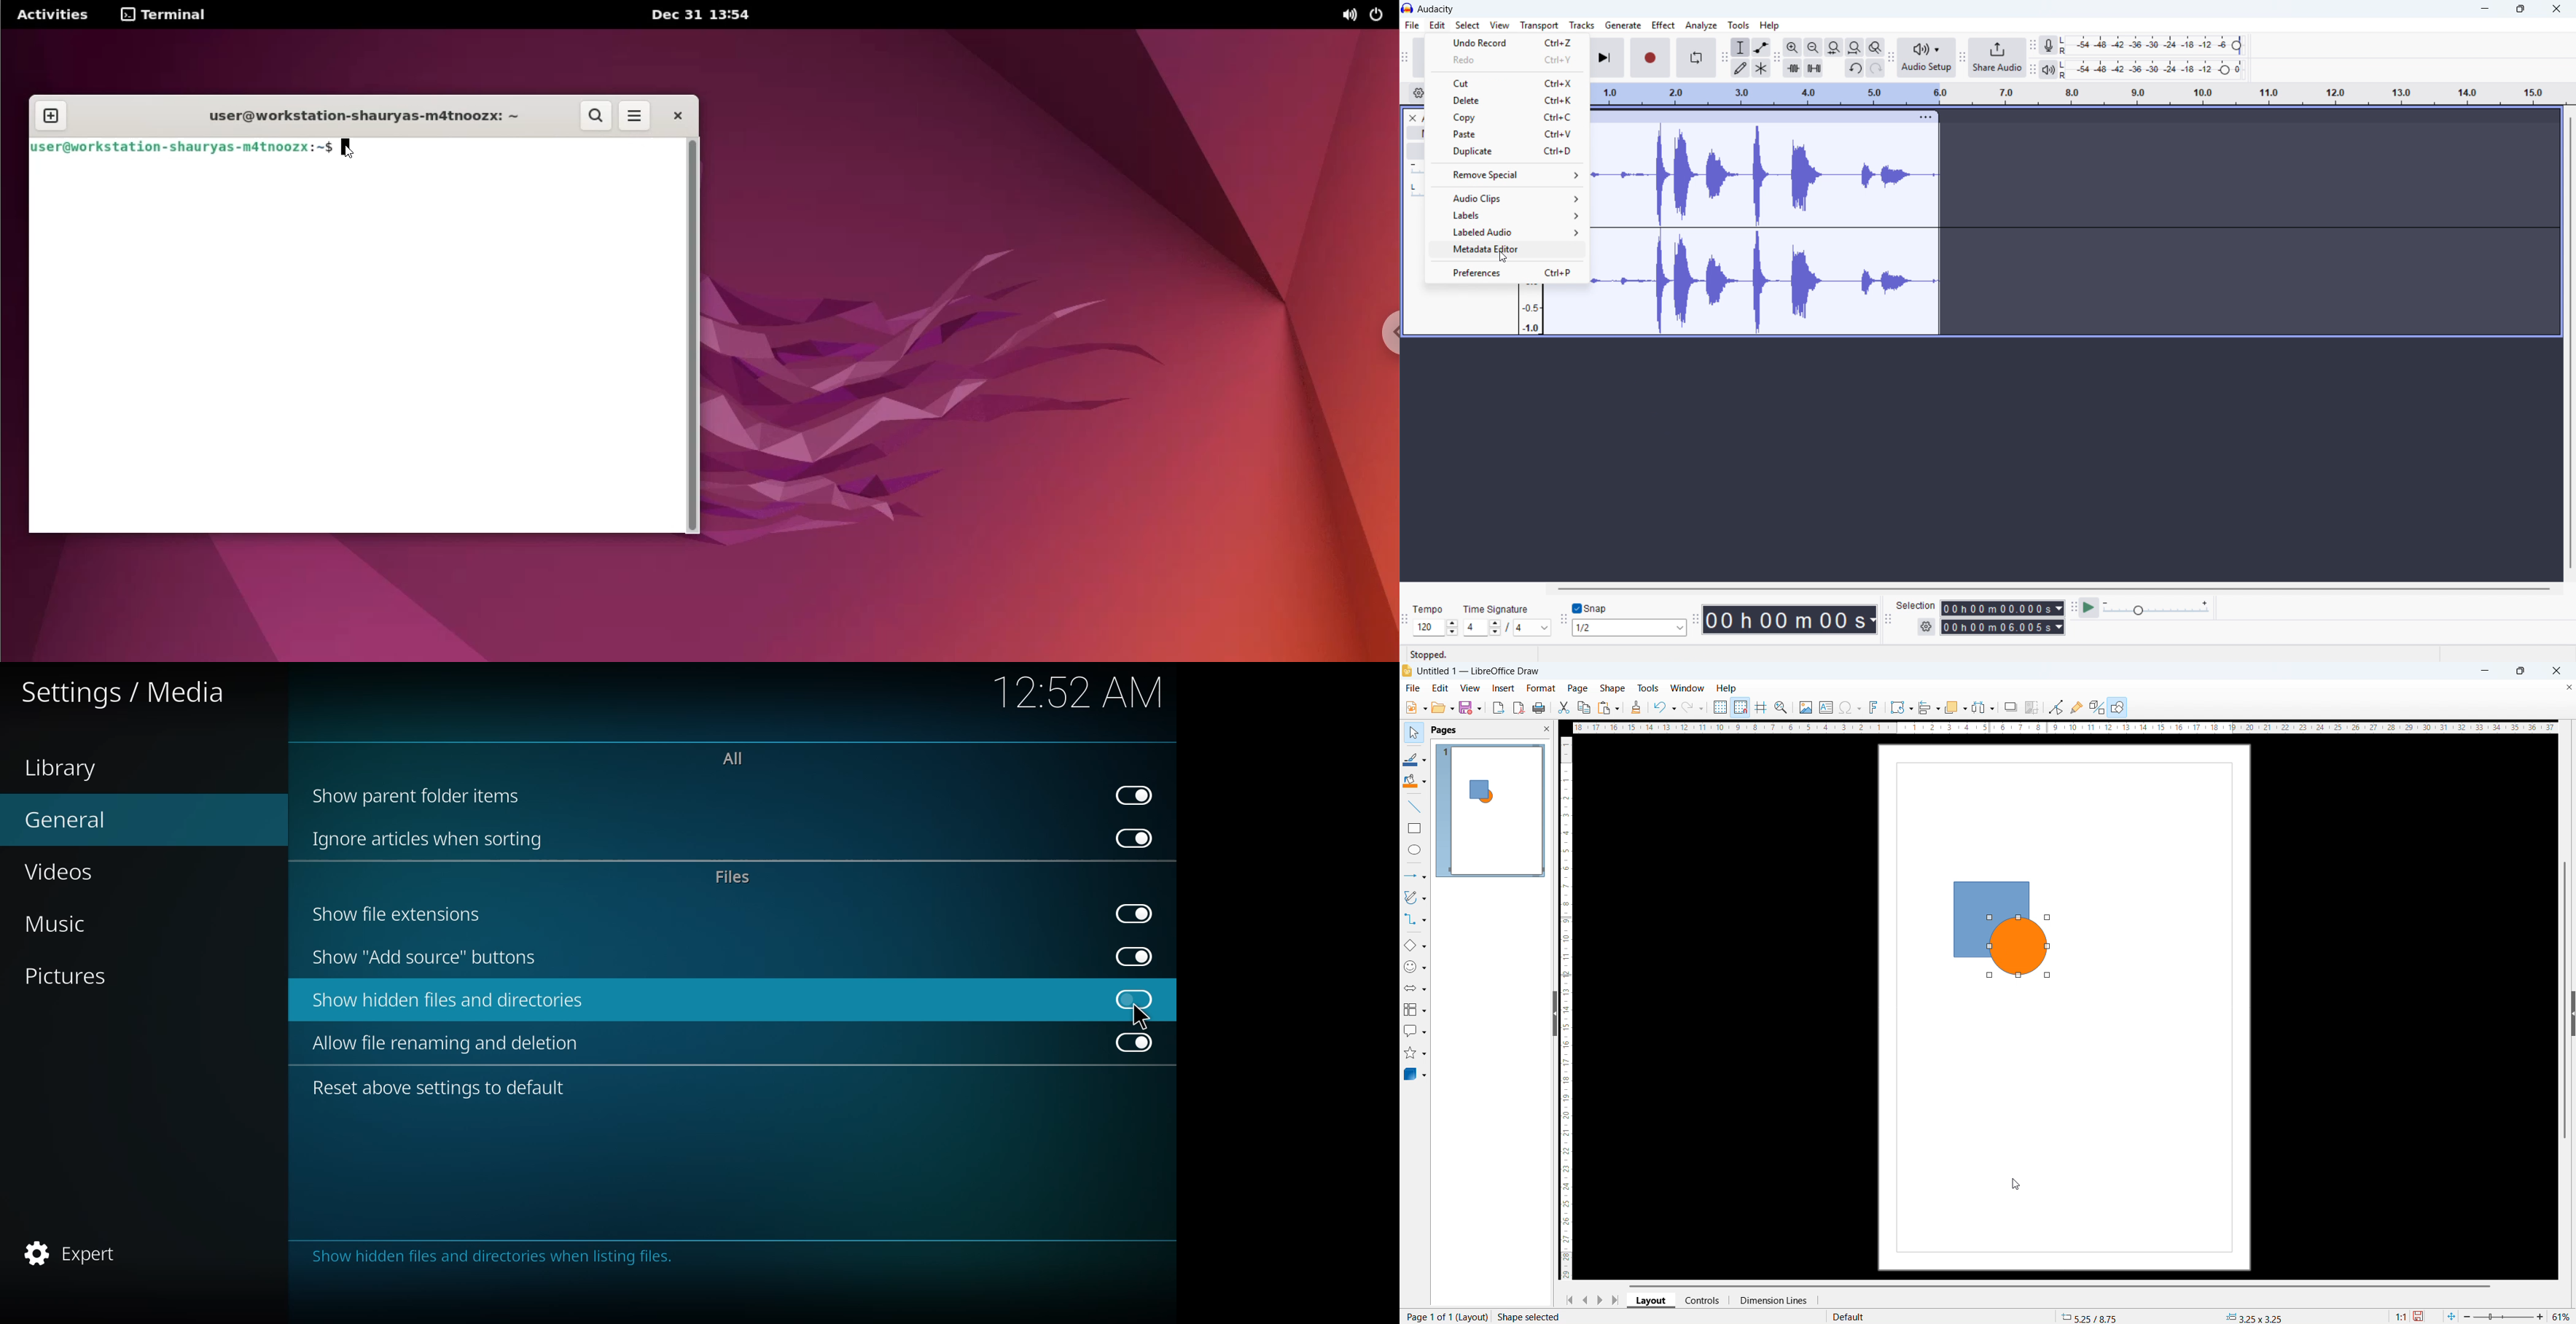 The image size is (2576, 1344). I want to click on Line tool , so click(1414, 807).